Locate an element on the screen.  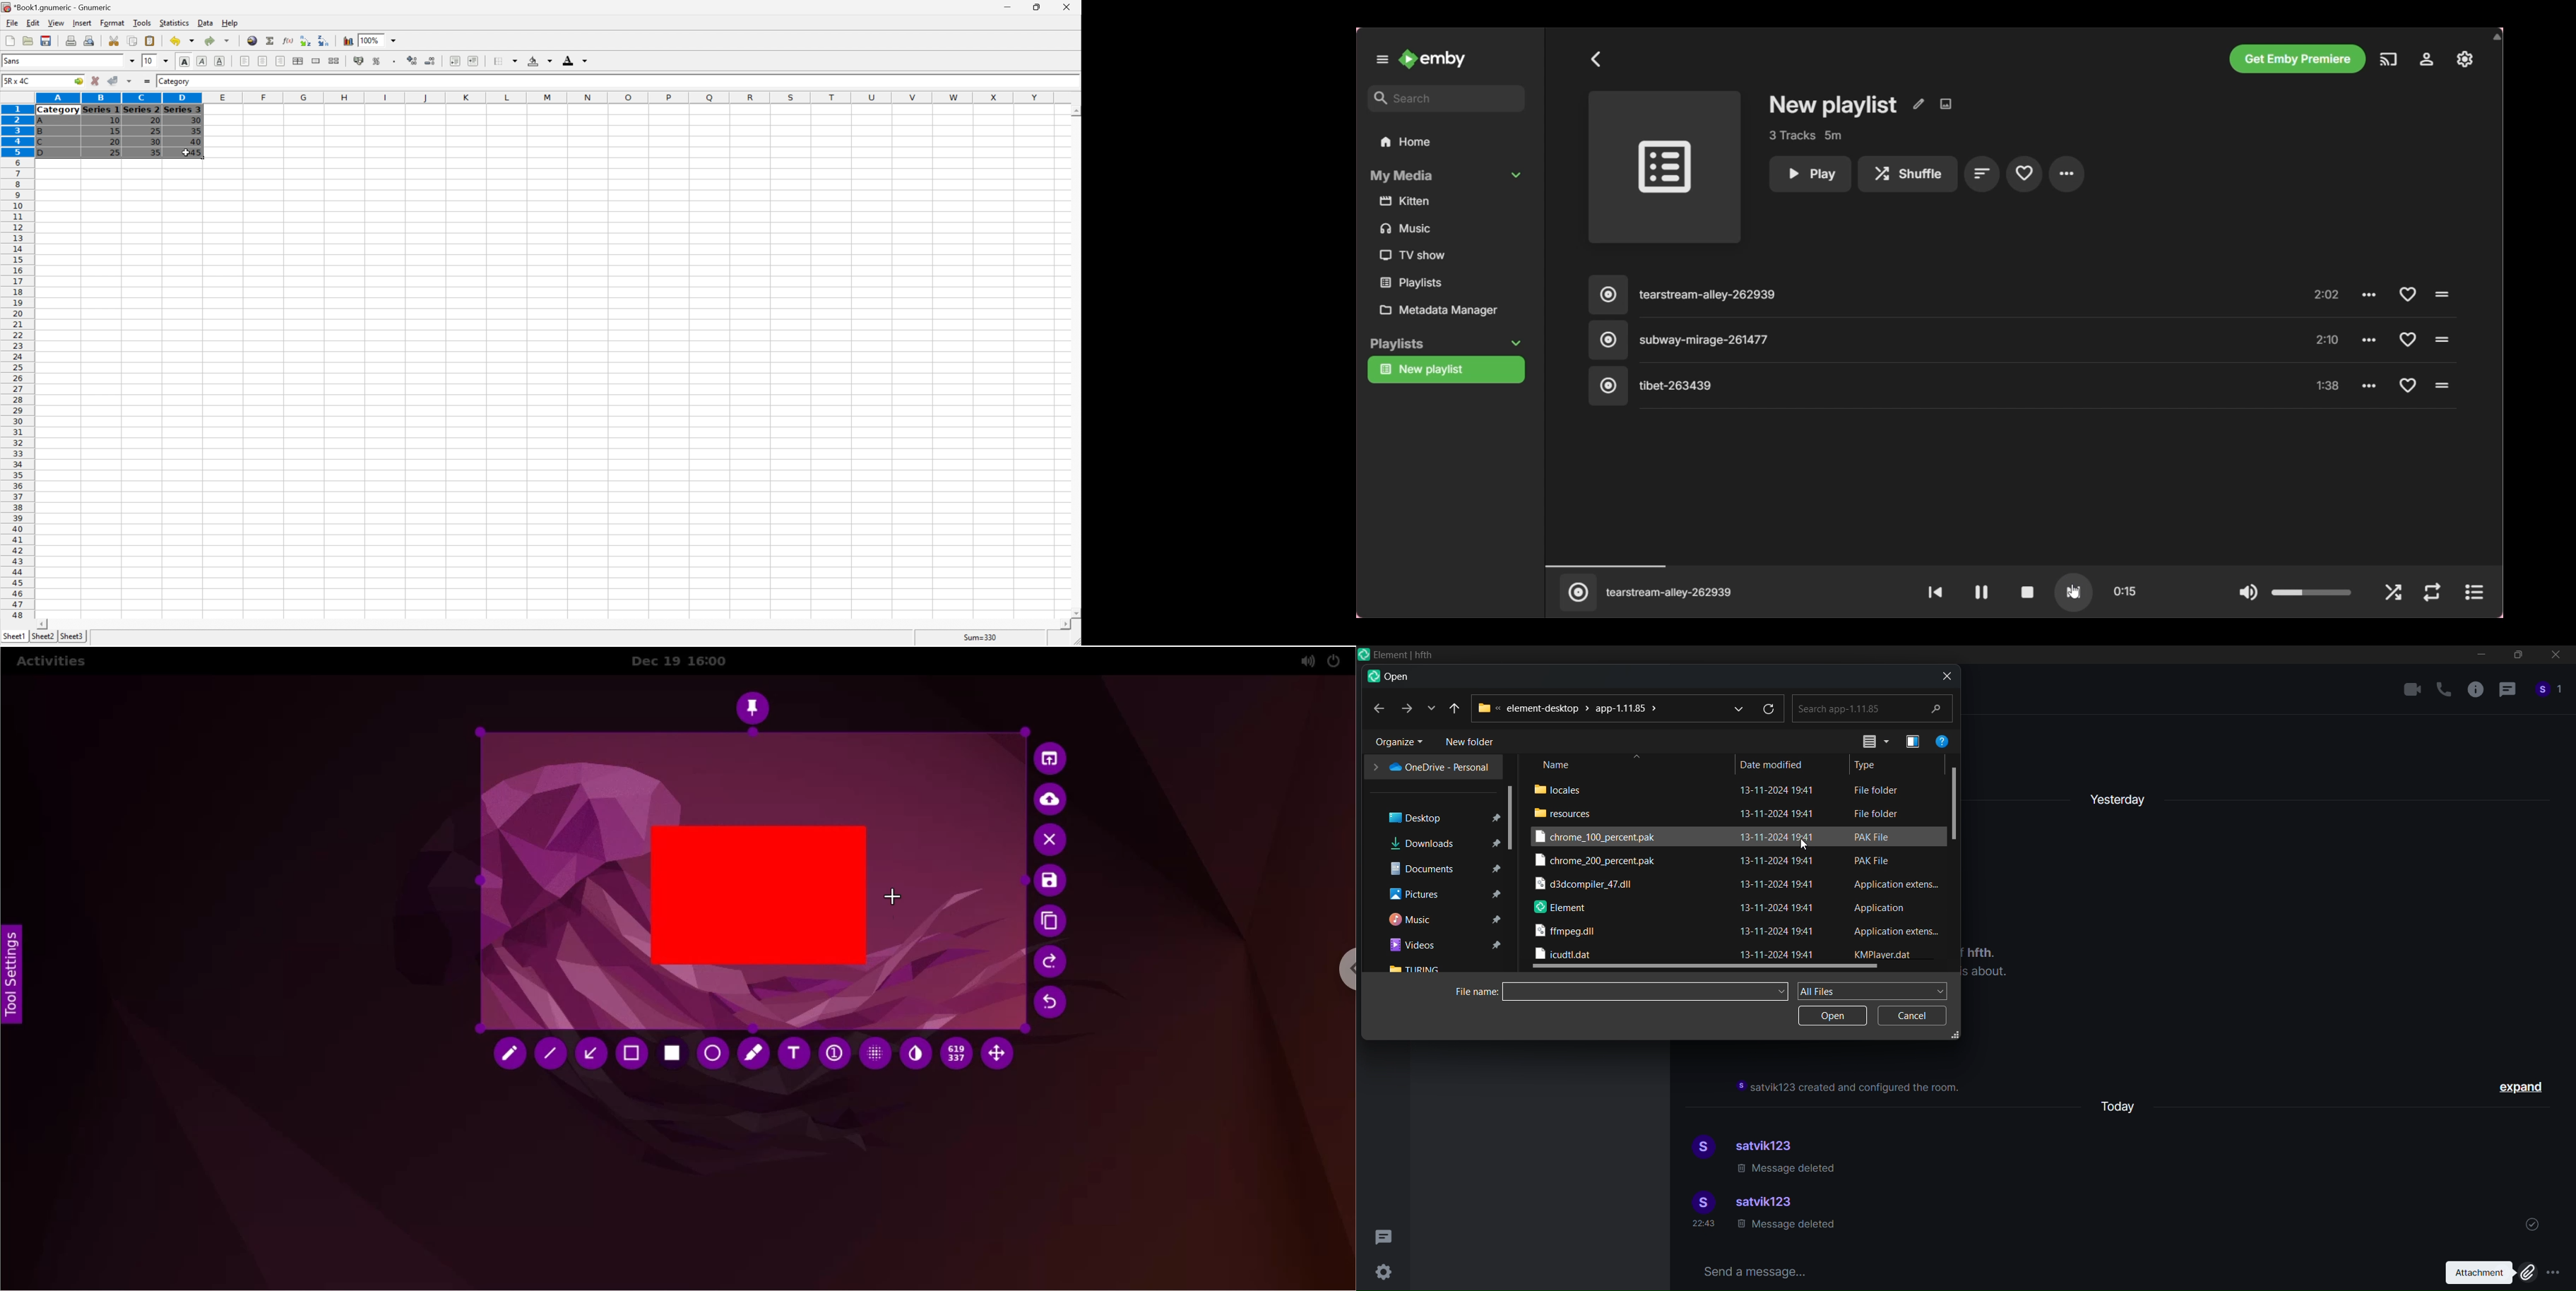
back is located at coordinates (1377, 708).